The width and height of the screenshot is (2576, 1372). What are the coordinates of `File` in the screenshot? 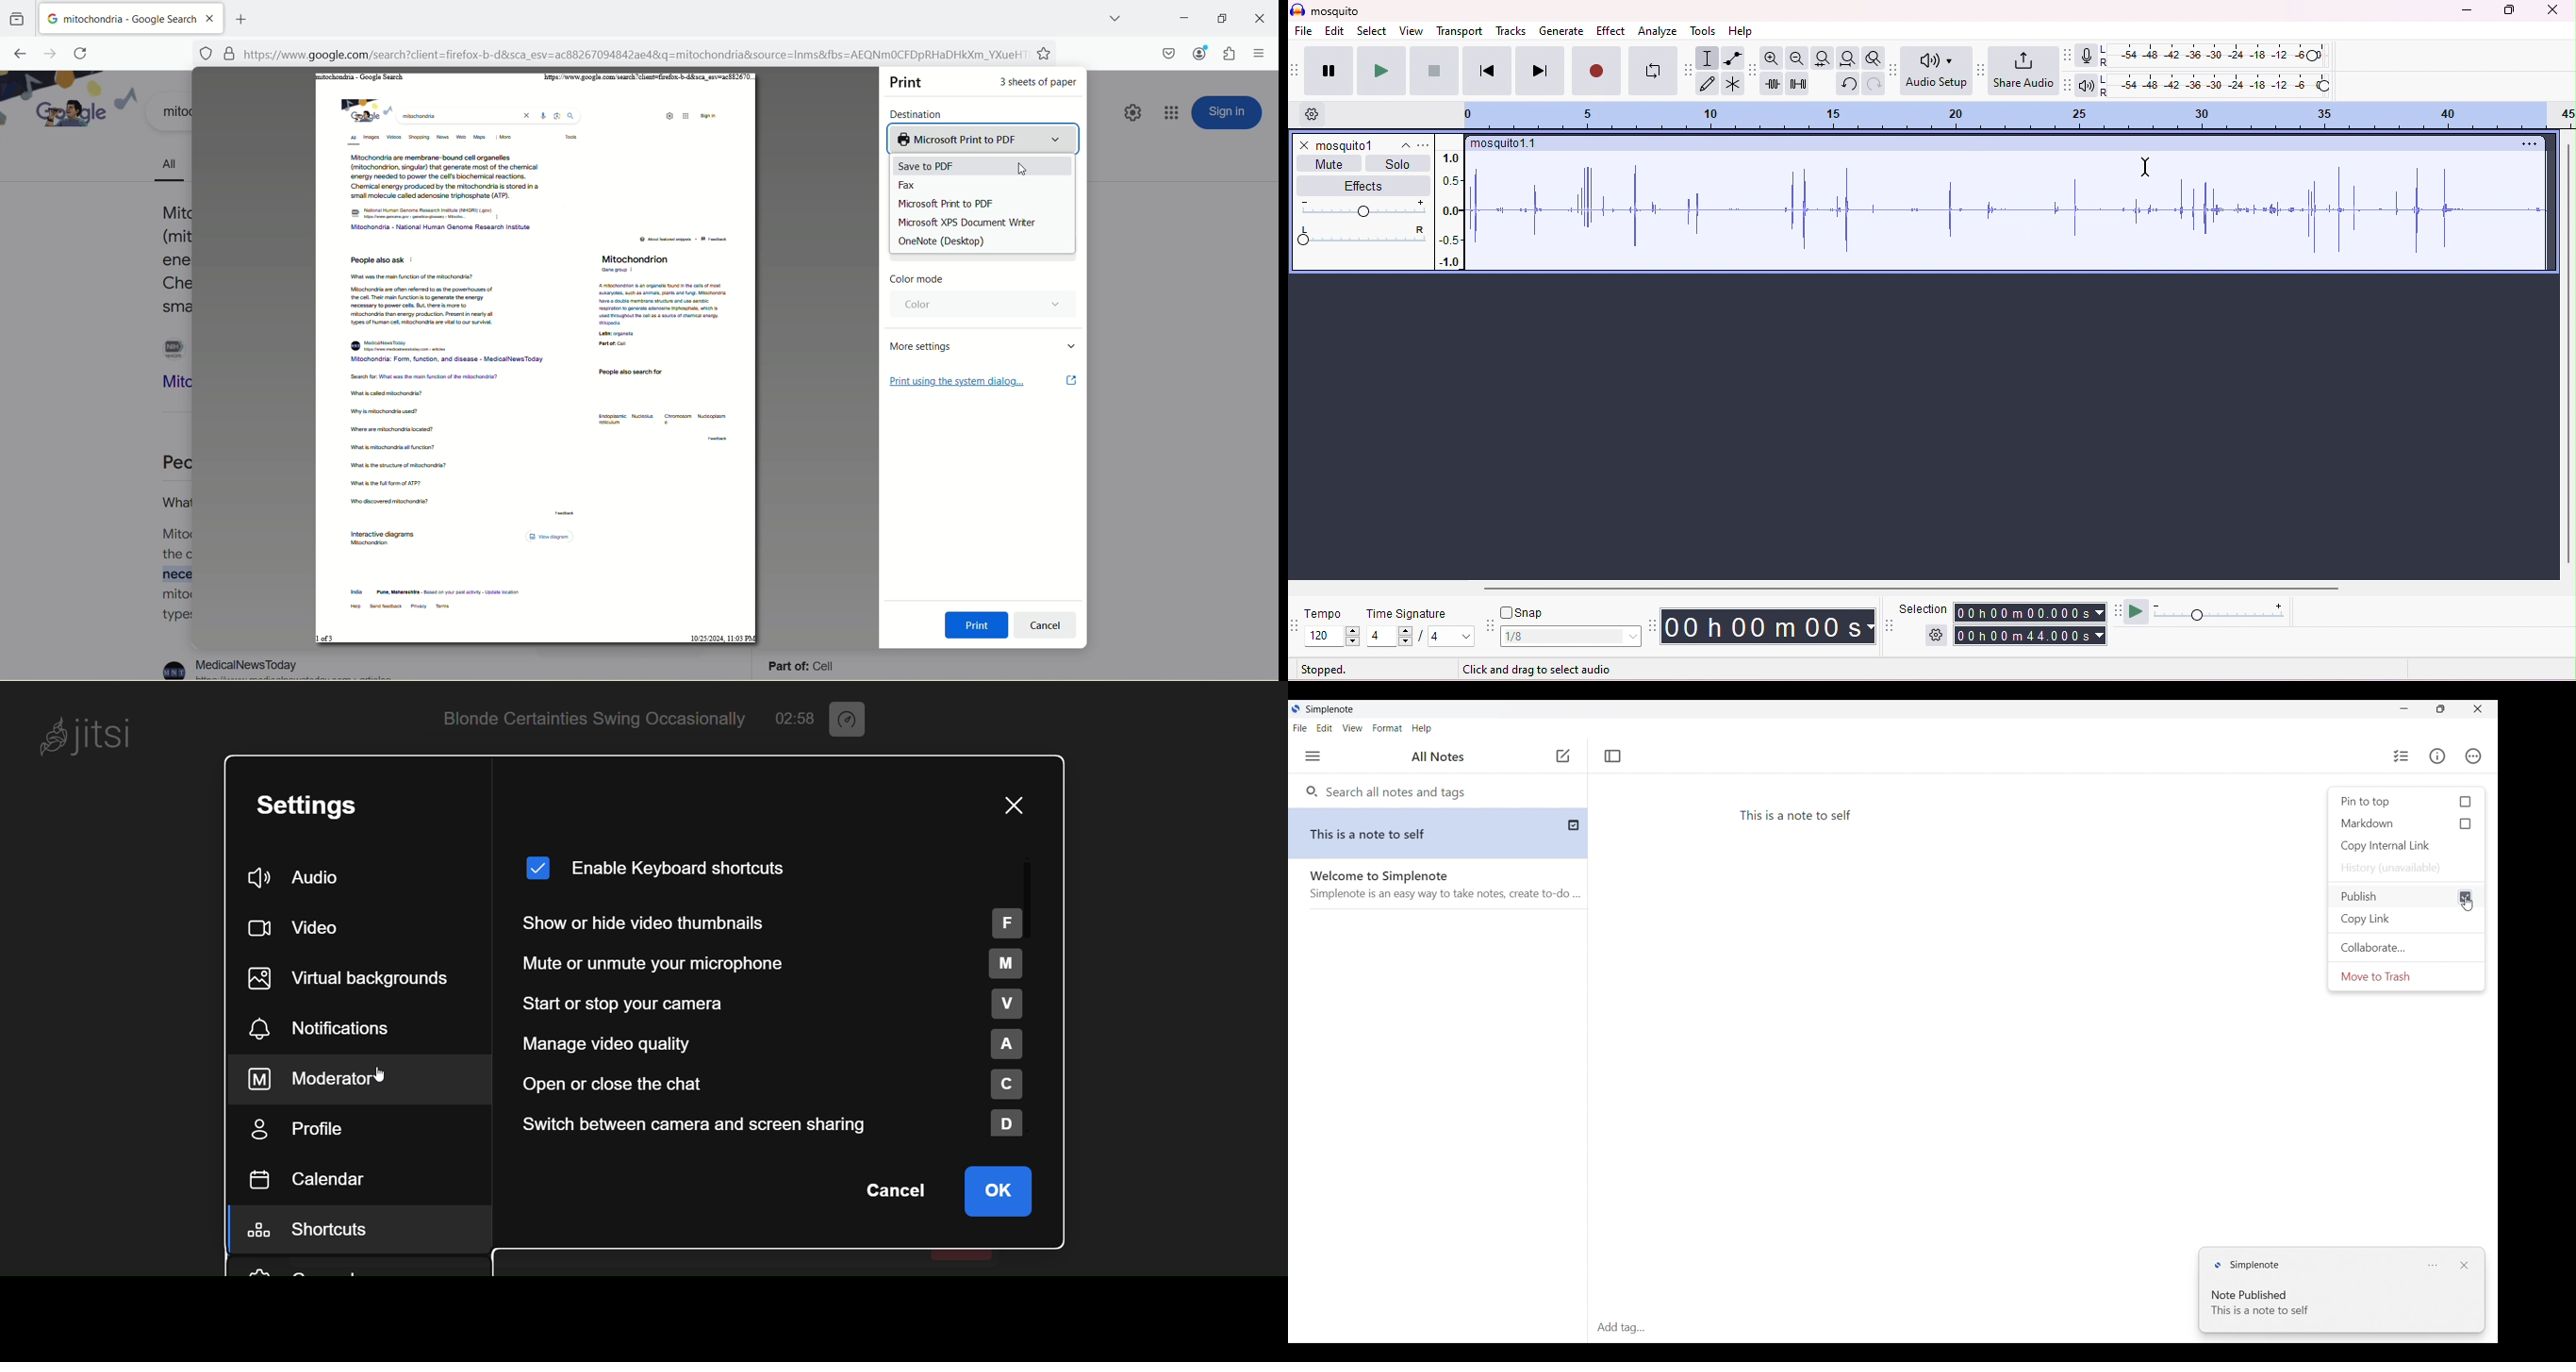 It's located at (1300, 728).